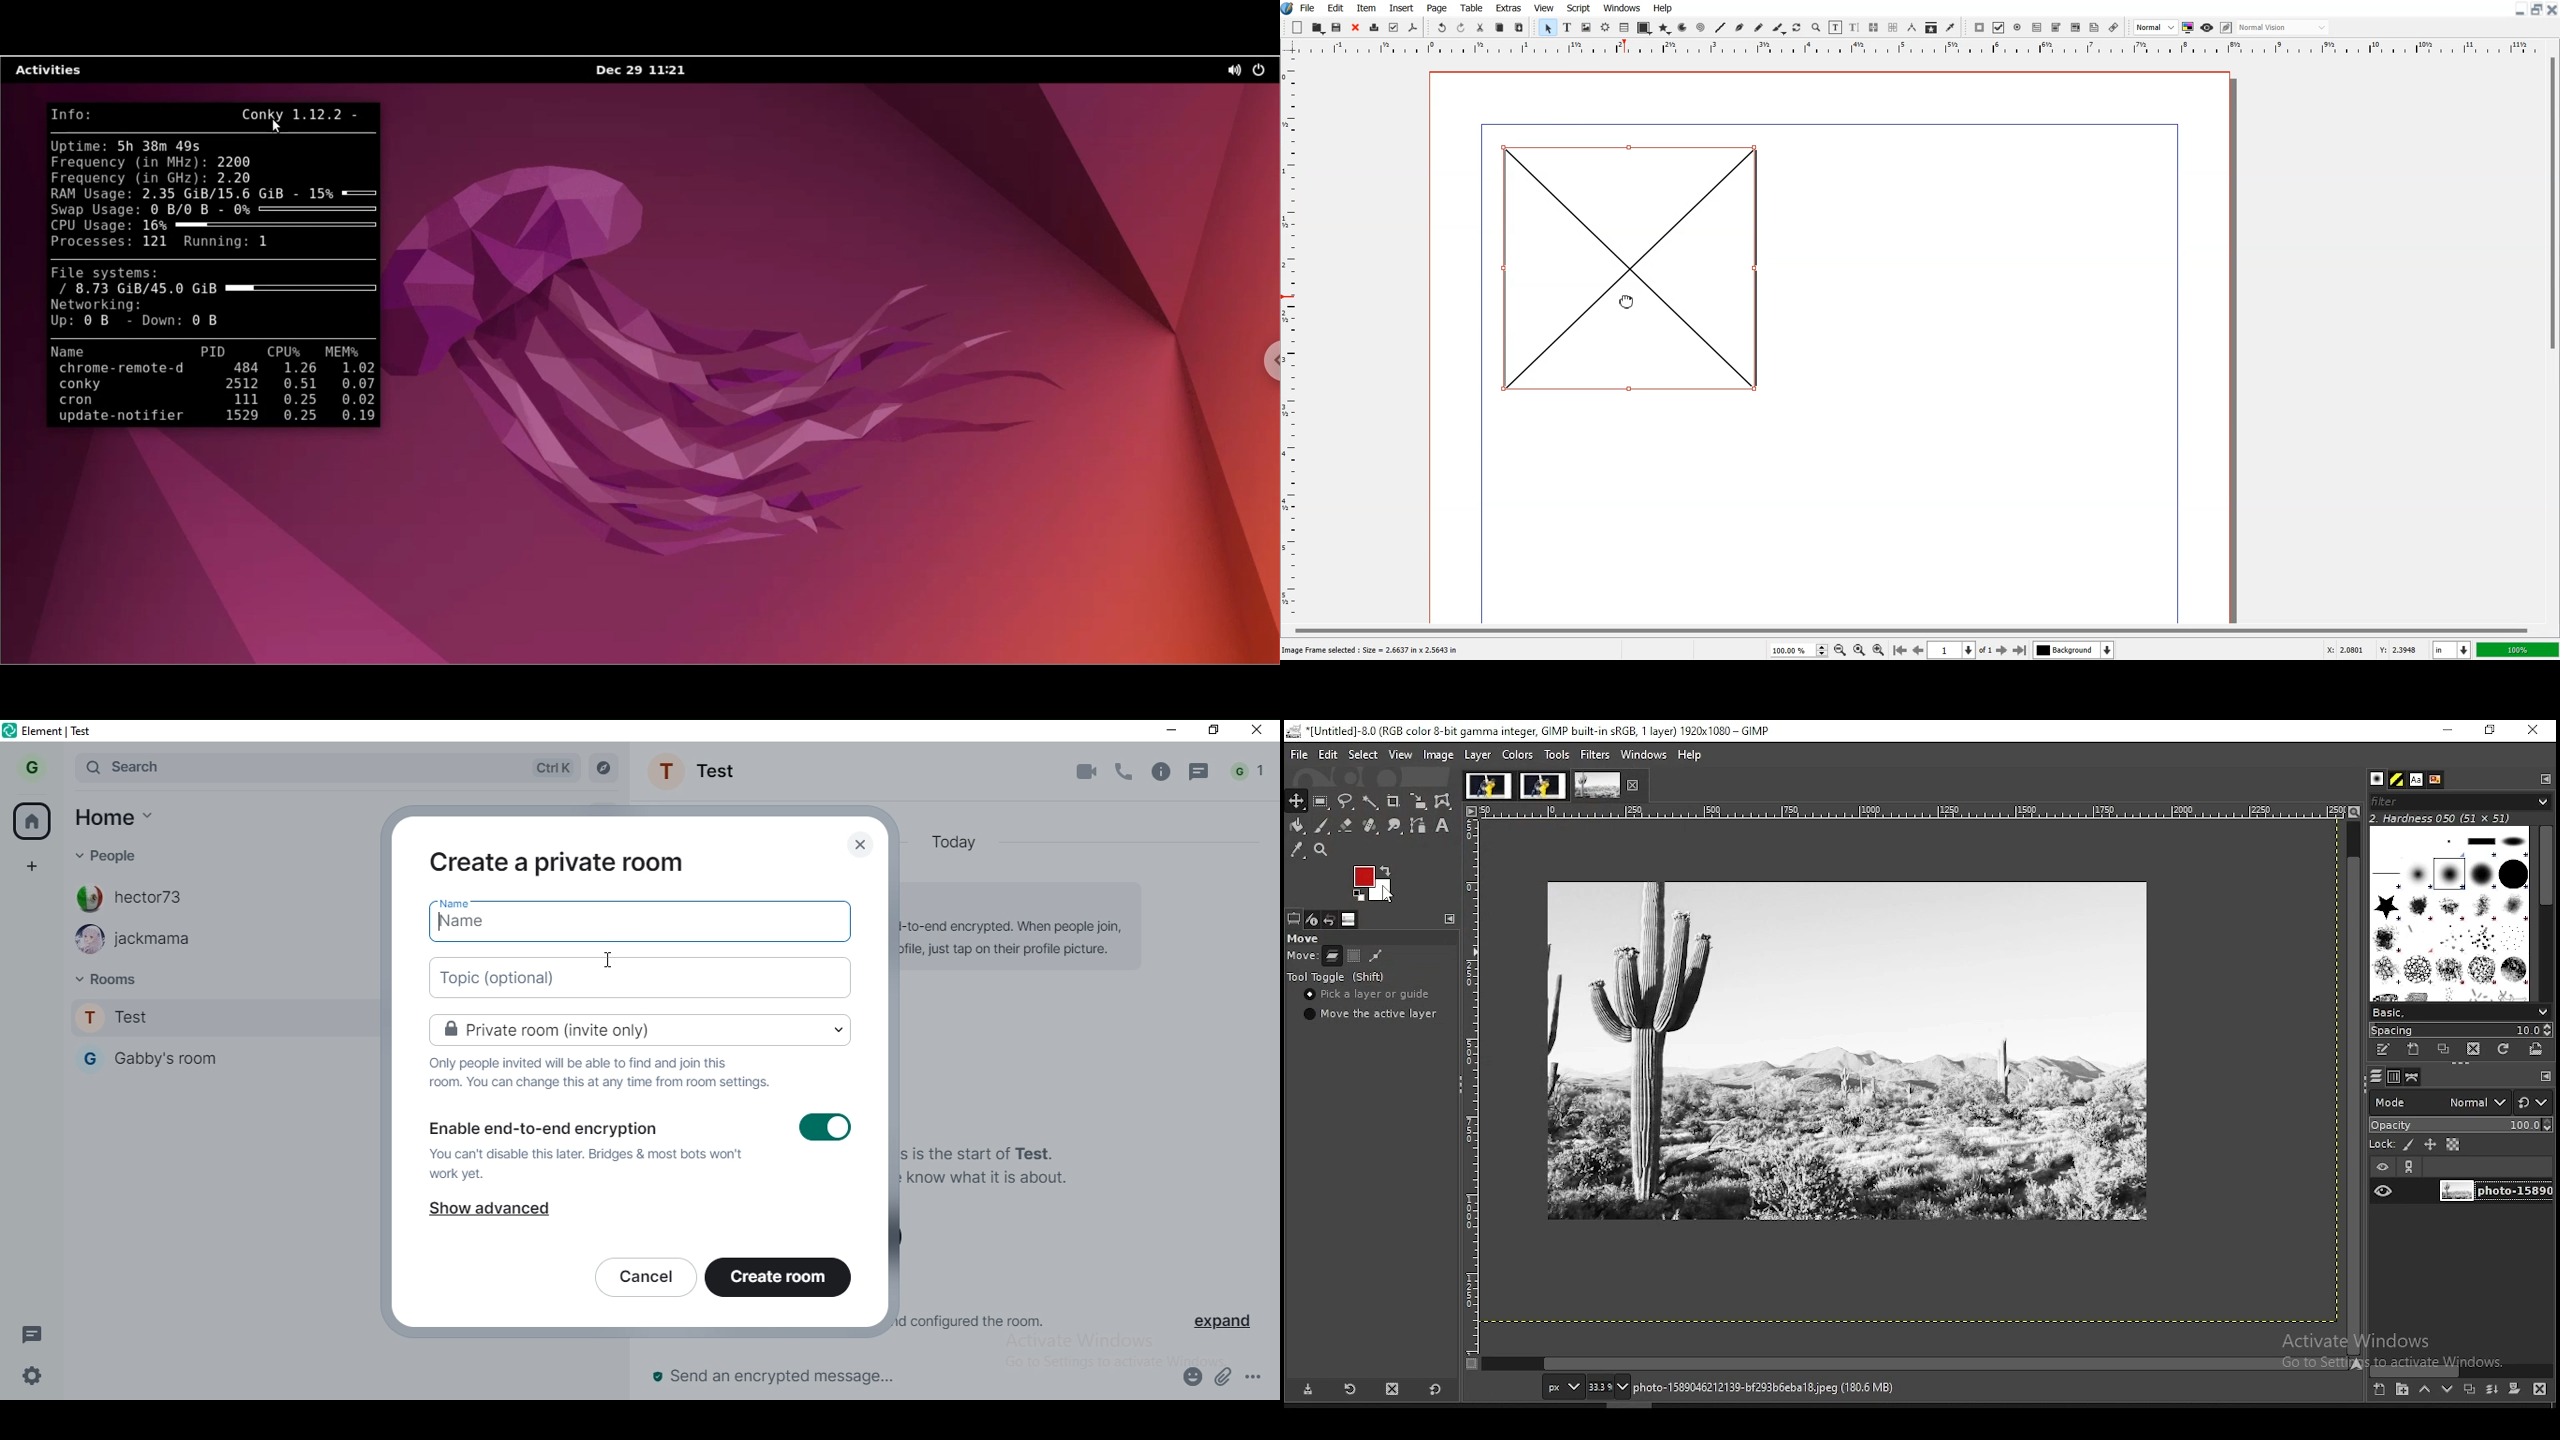  I want to click on Text Frame, so click(1567, 27).